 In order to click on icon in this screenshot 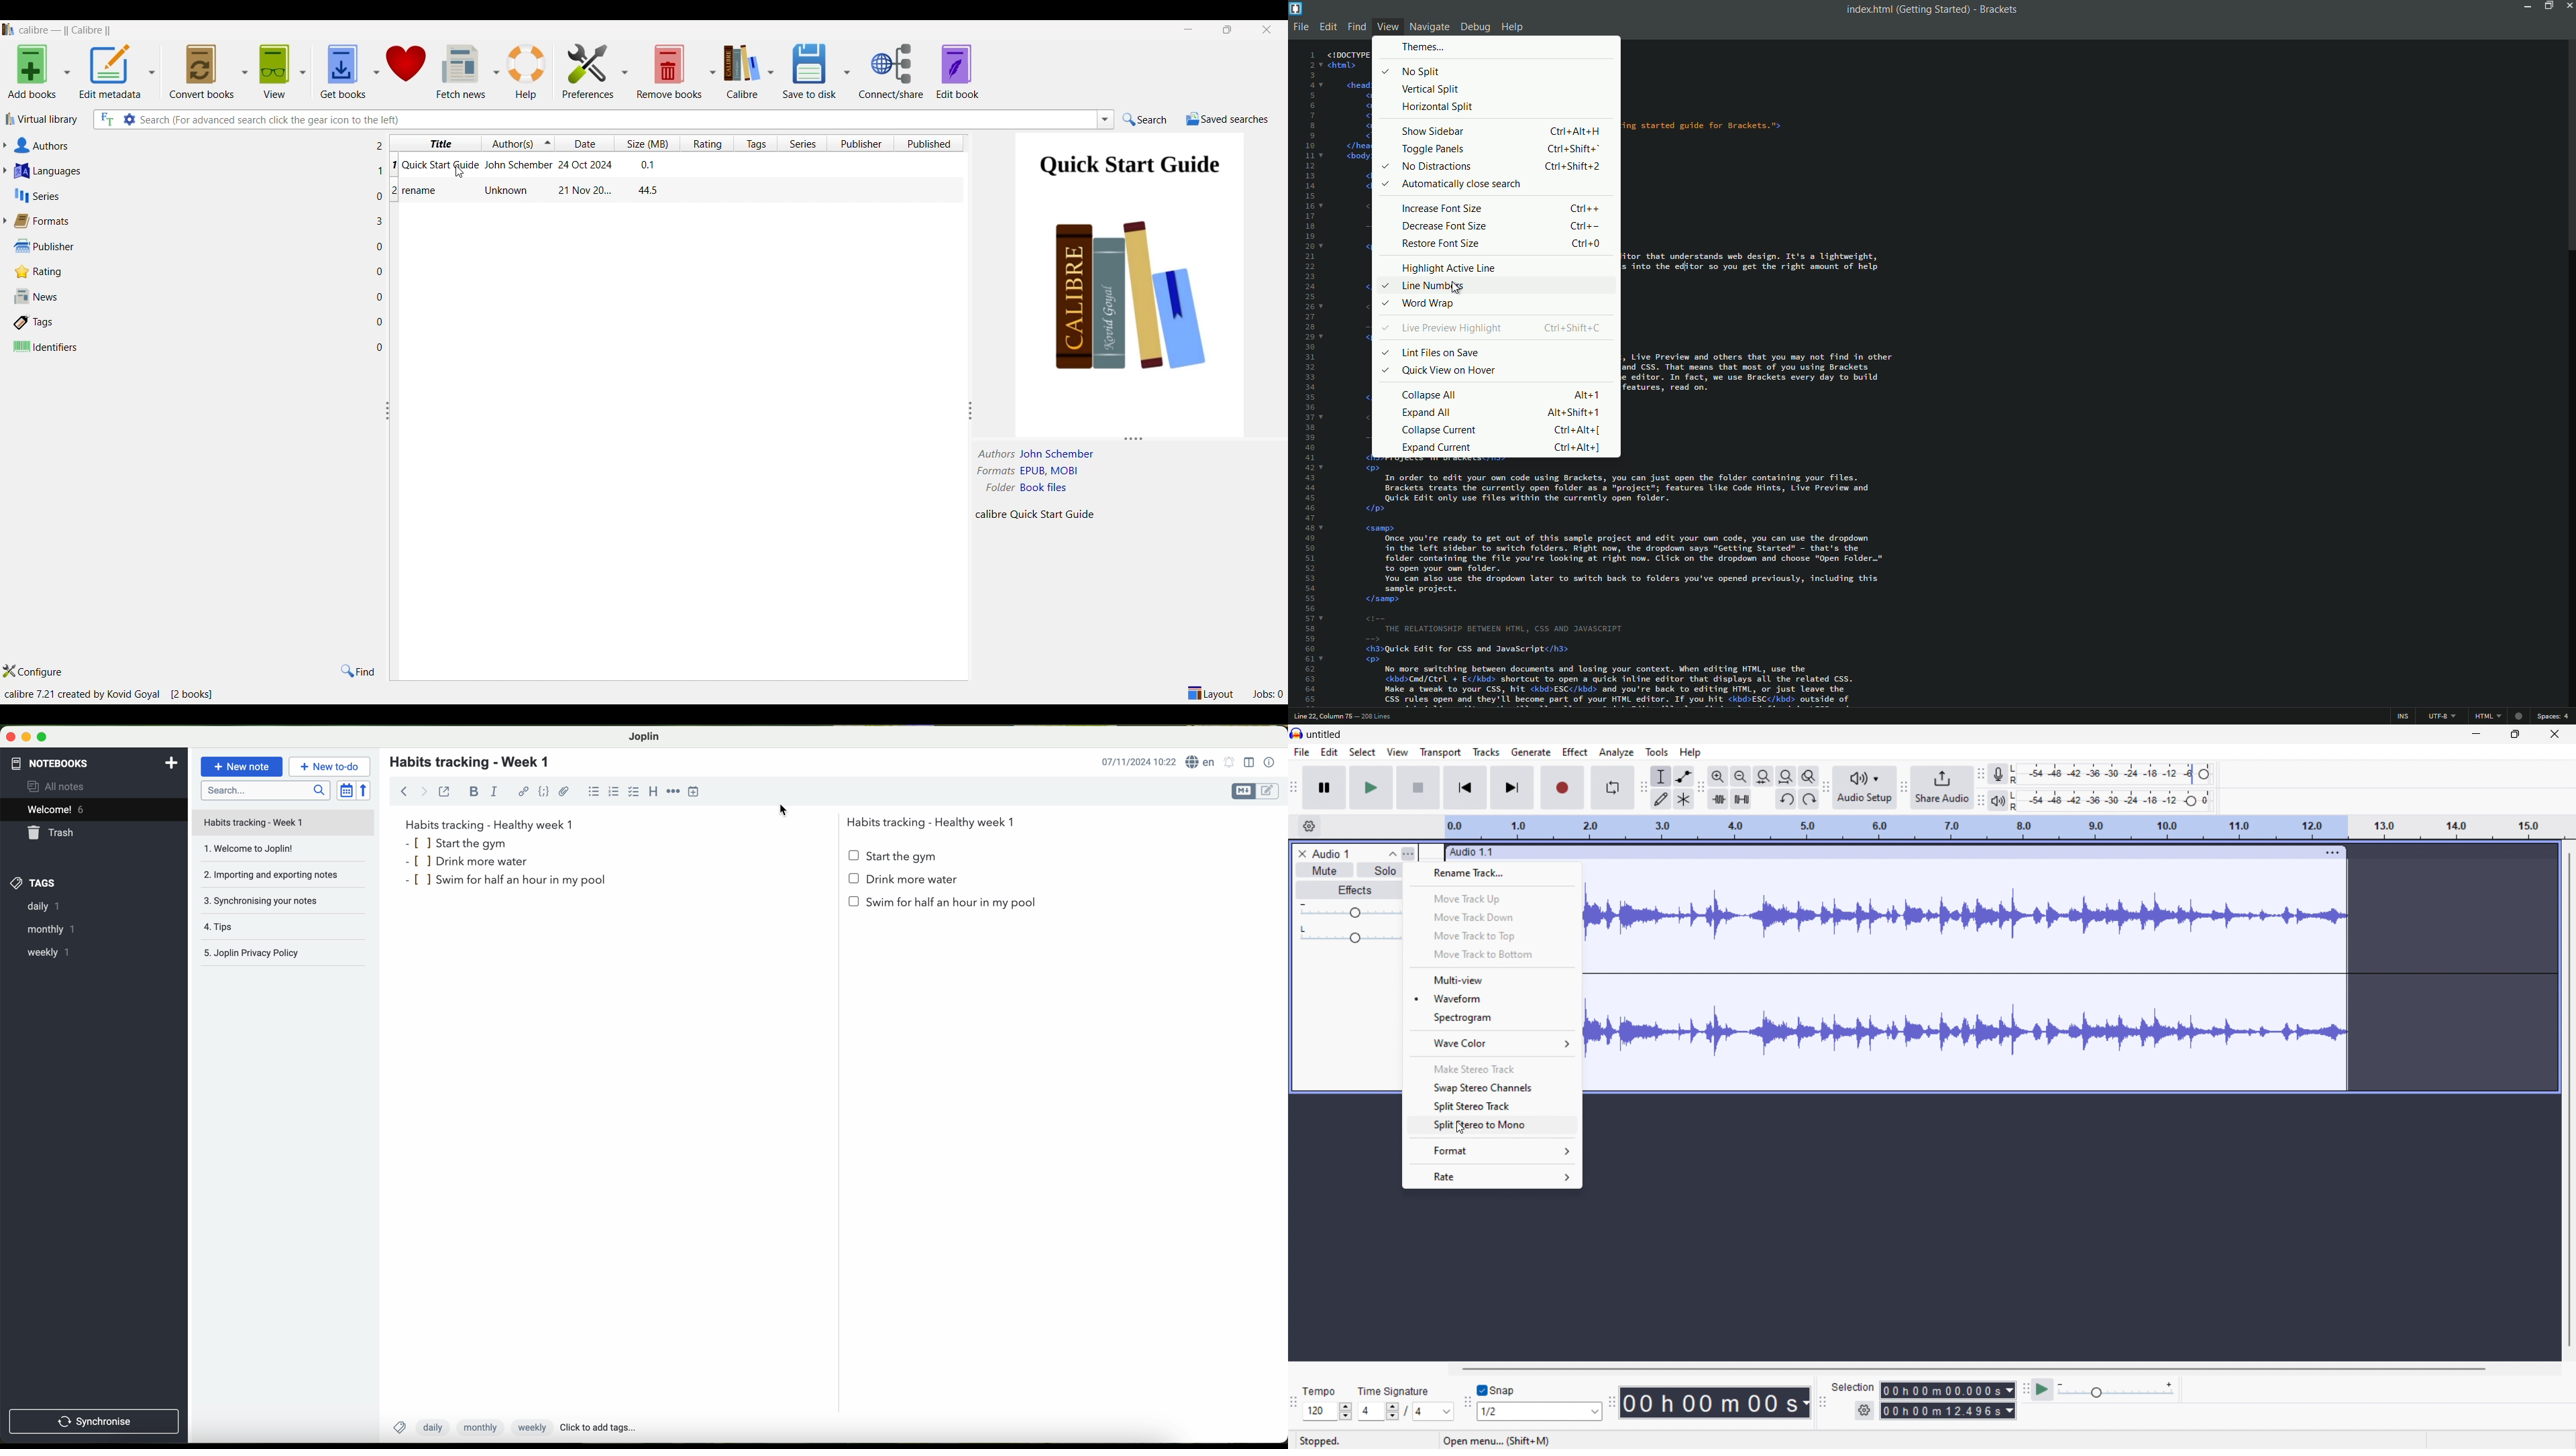, I will do `click(2519, 716)`.